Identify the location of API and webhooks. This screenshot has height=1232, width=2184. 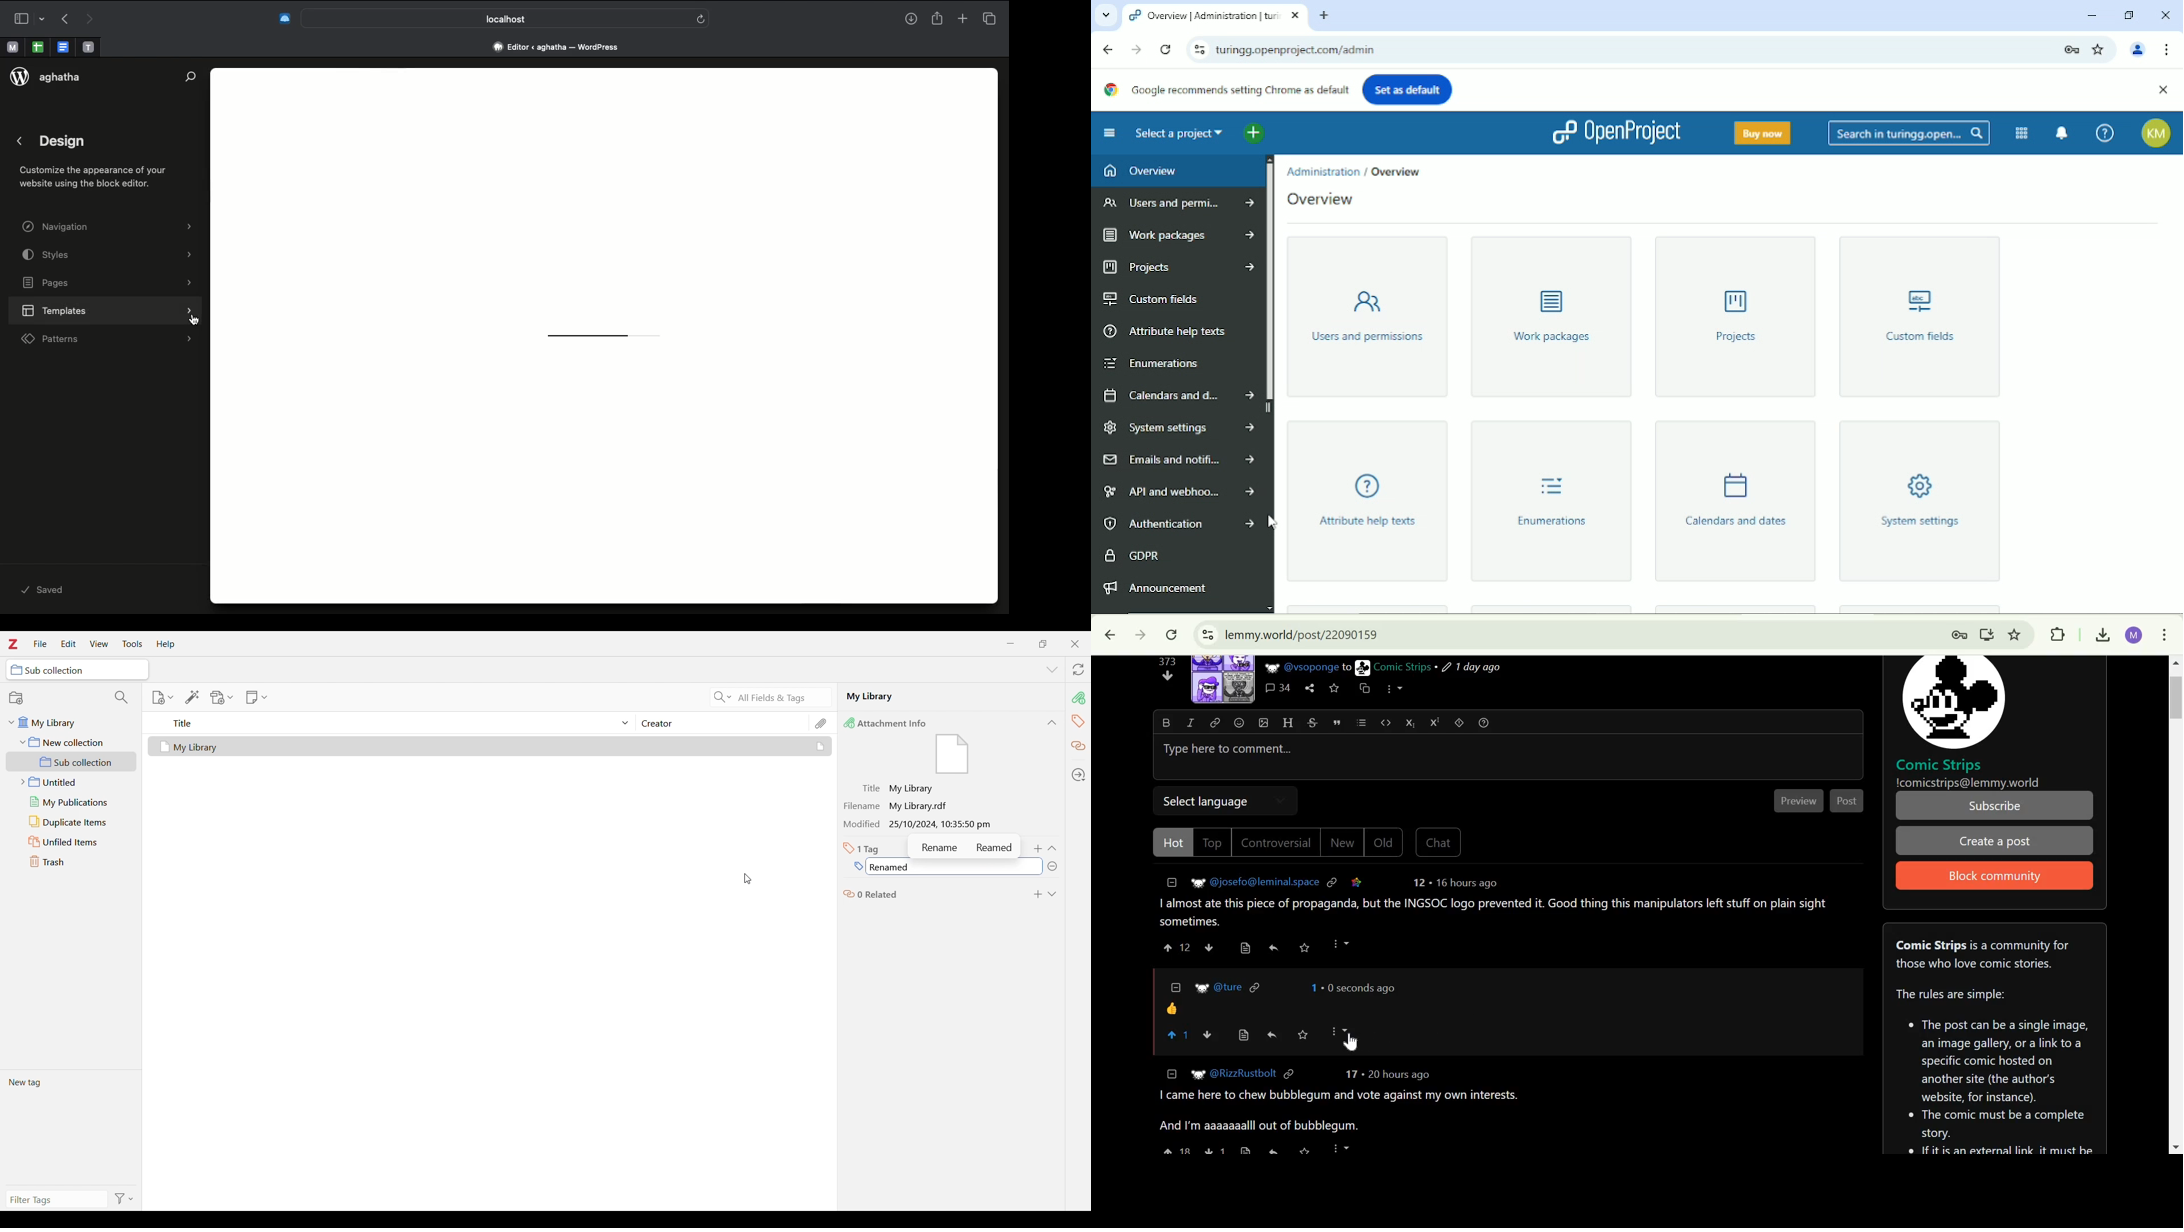
(1175, 492).